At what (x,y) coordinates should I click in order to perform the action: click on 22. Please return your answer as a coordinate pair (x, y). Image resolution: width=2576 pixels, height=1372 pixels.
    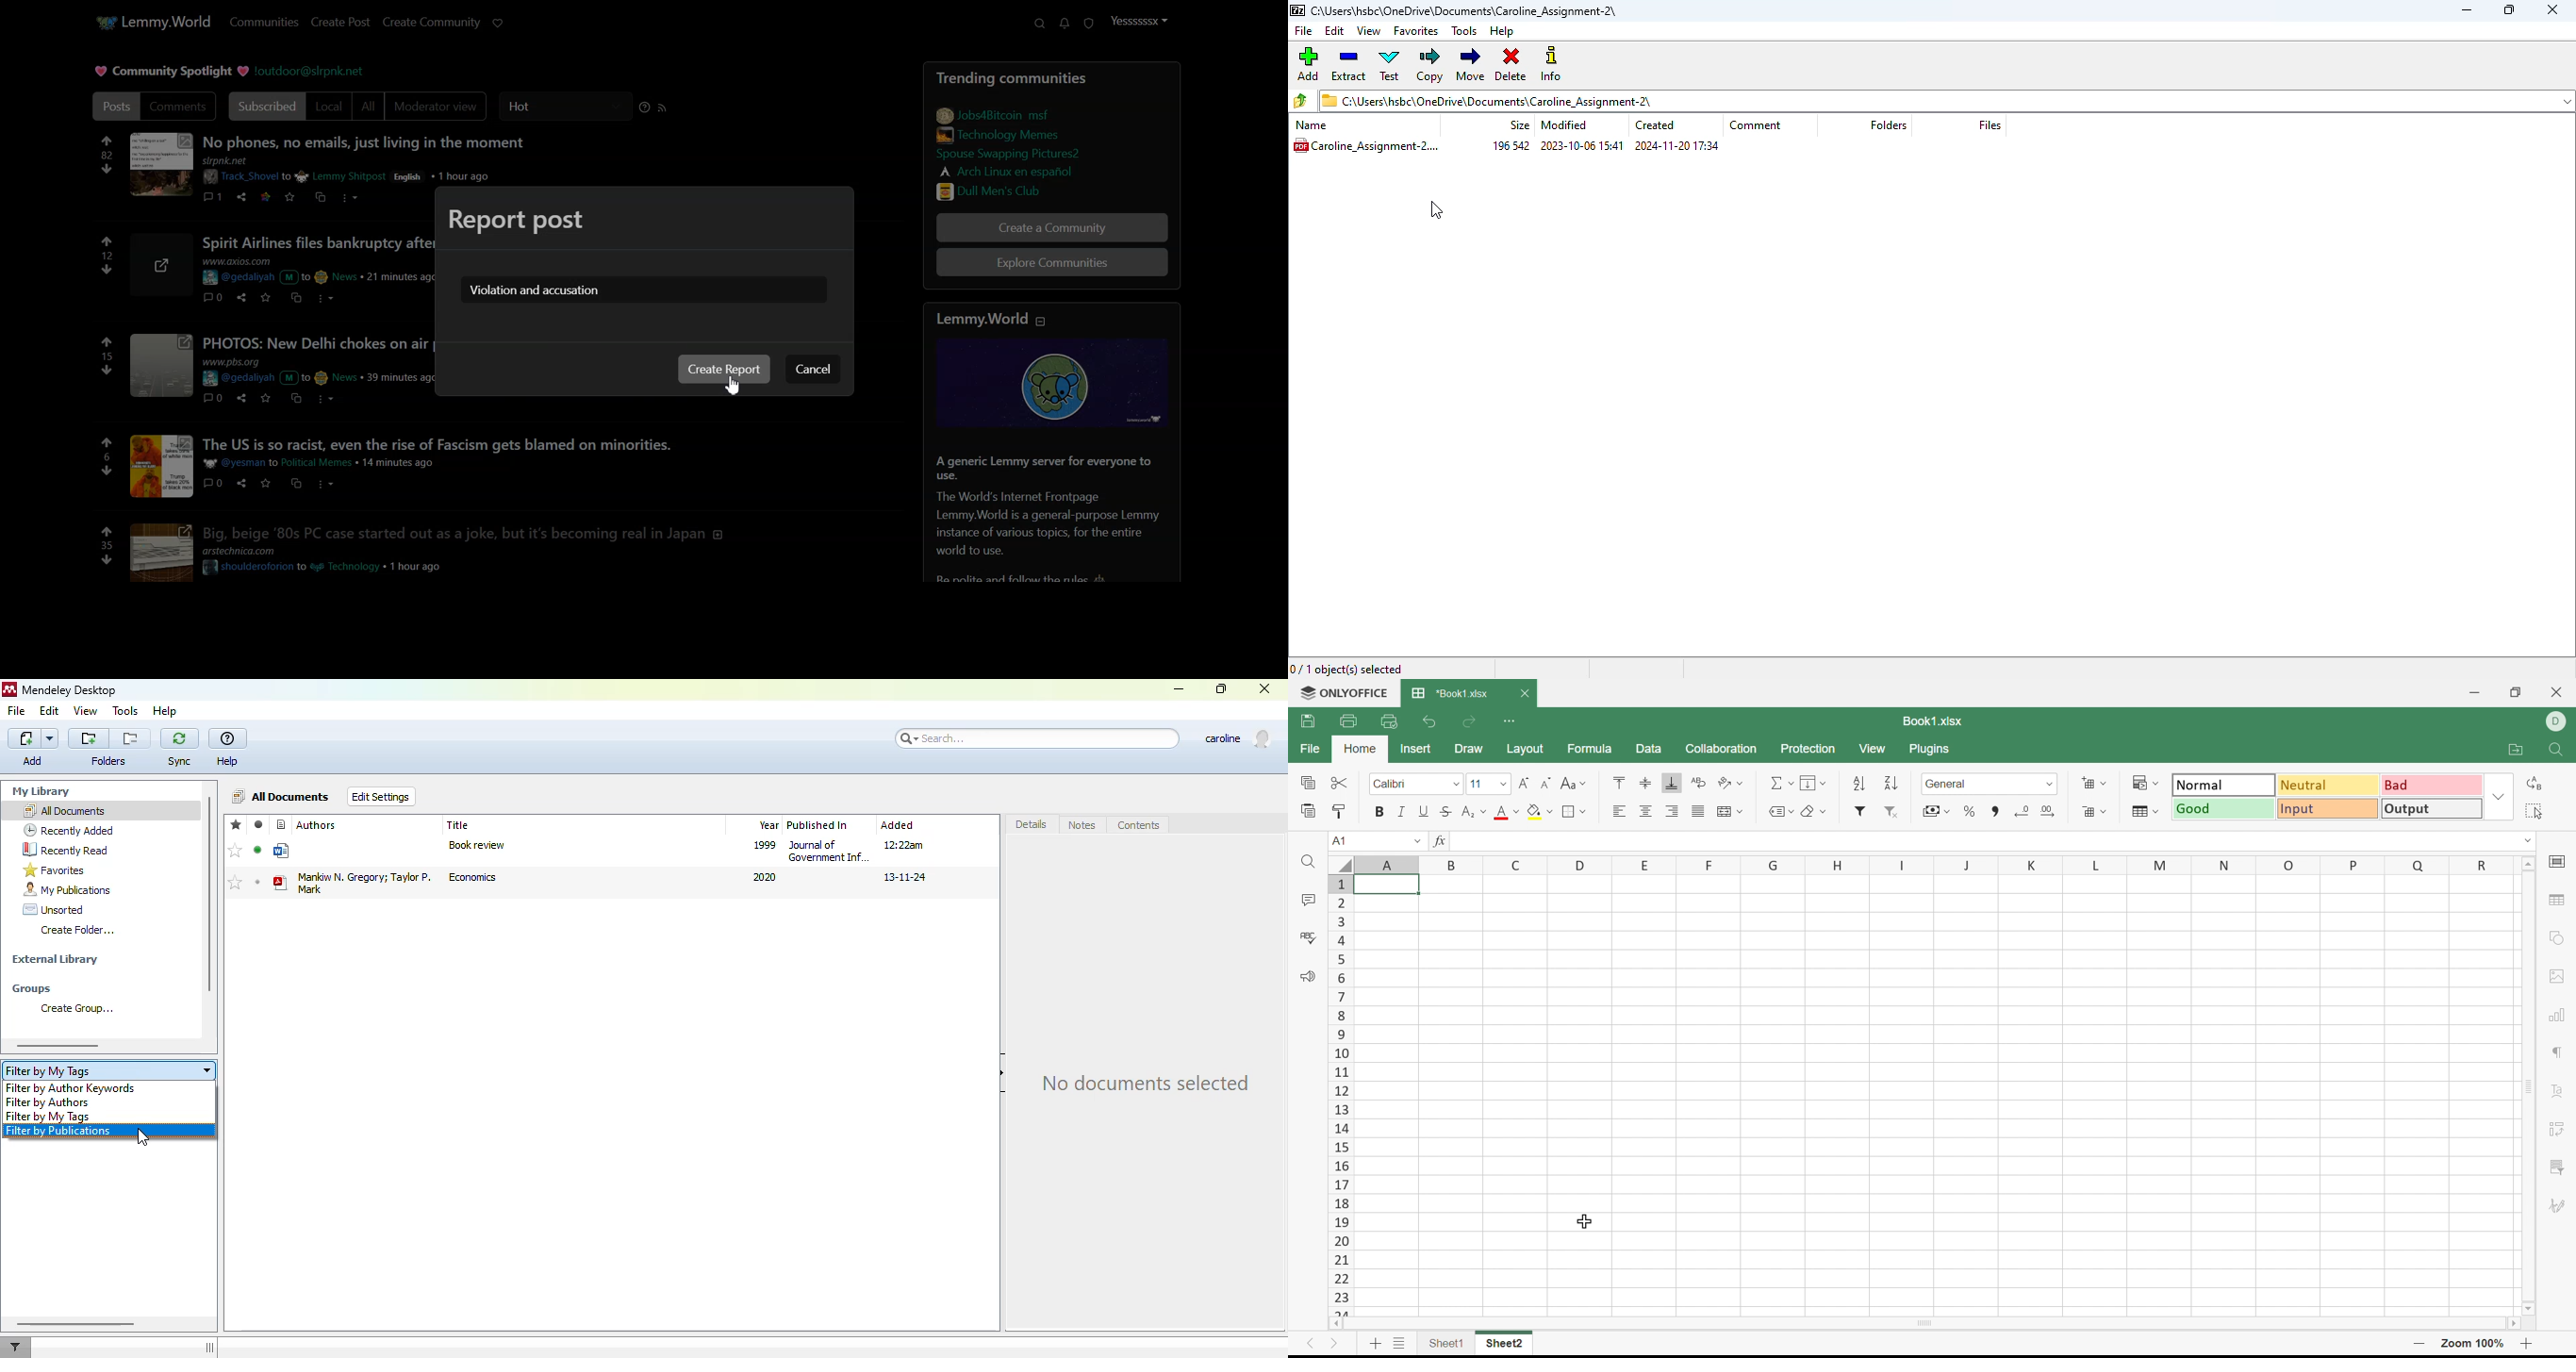
    Looking at the image, I should click on (1340, 1278).